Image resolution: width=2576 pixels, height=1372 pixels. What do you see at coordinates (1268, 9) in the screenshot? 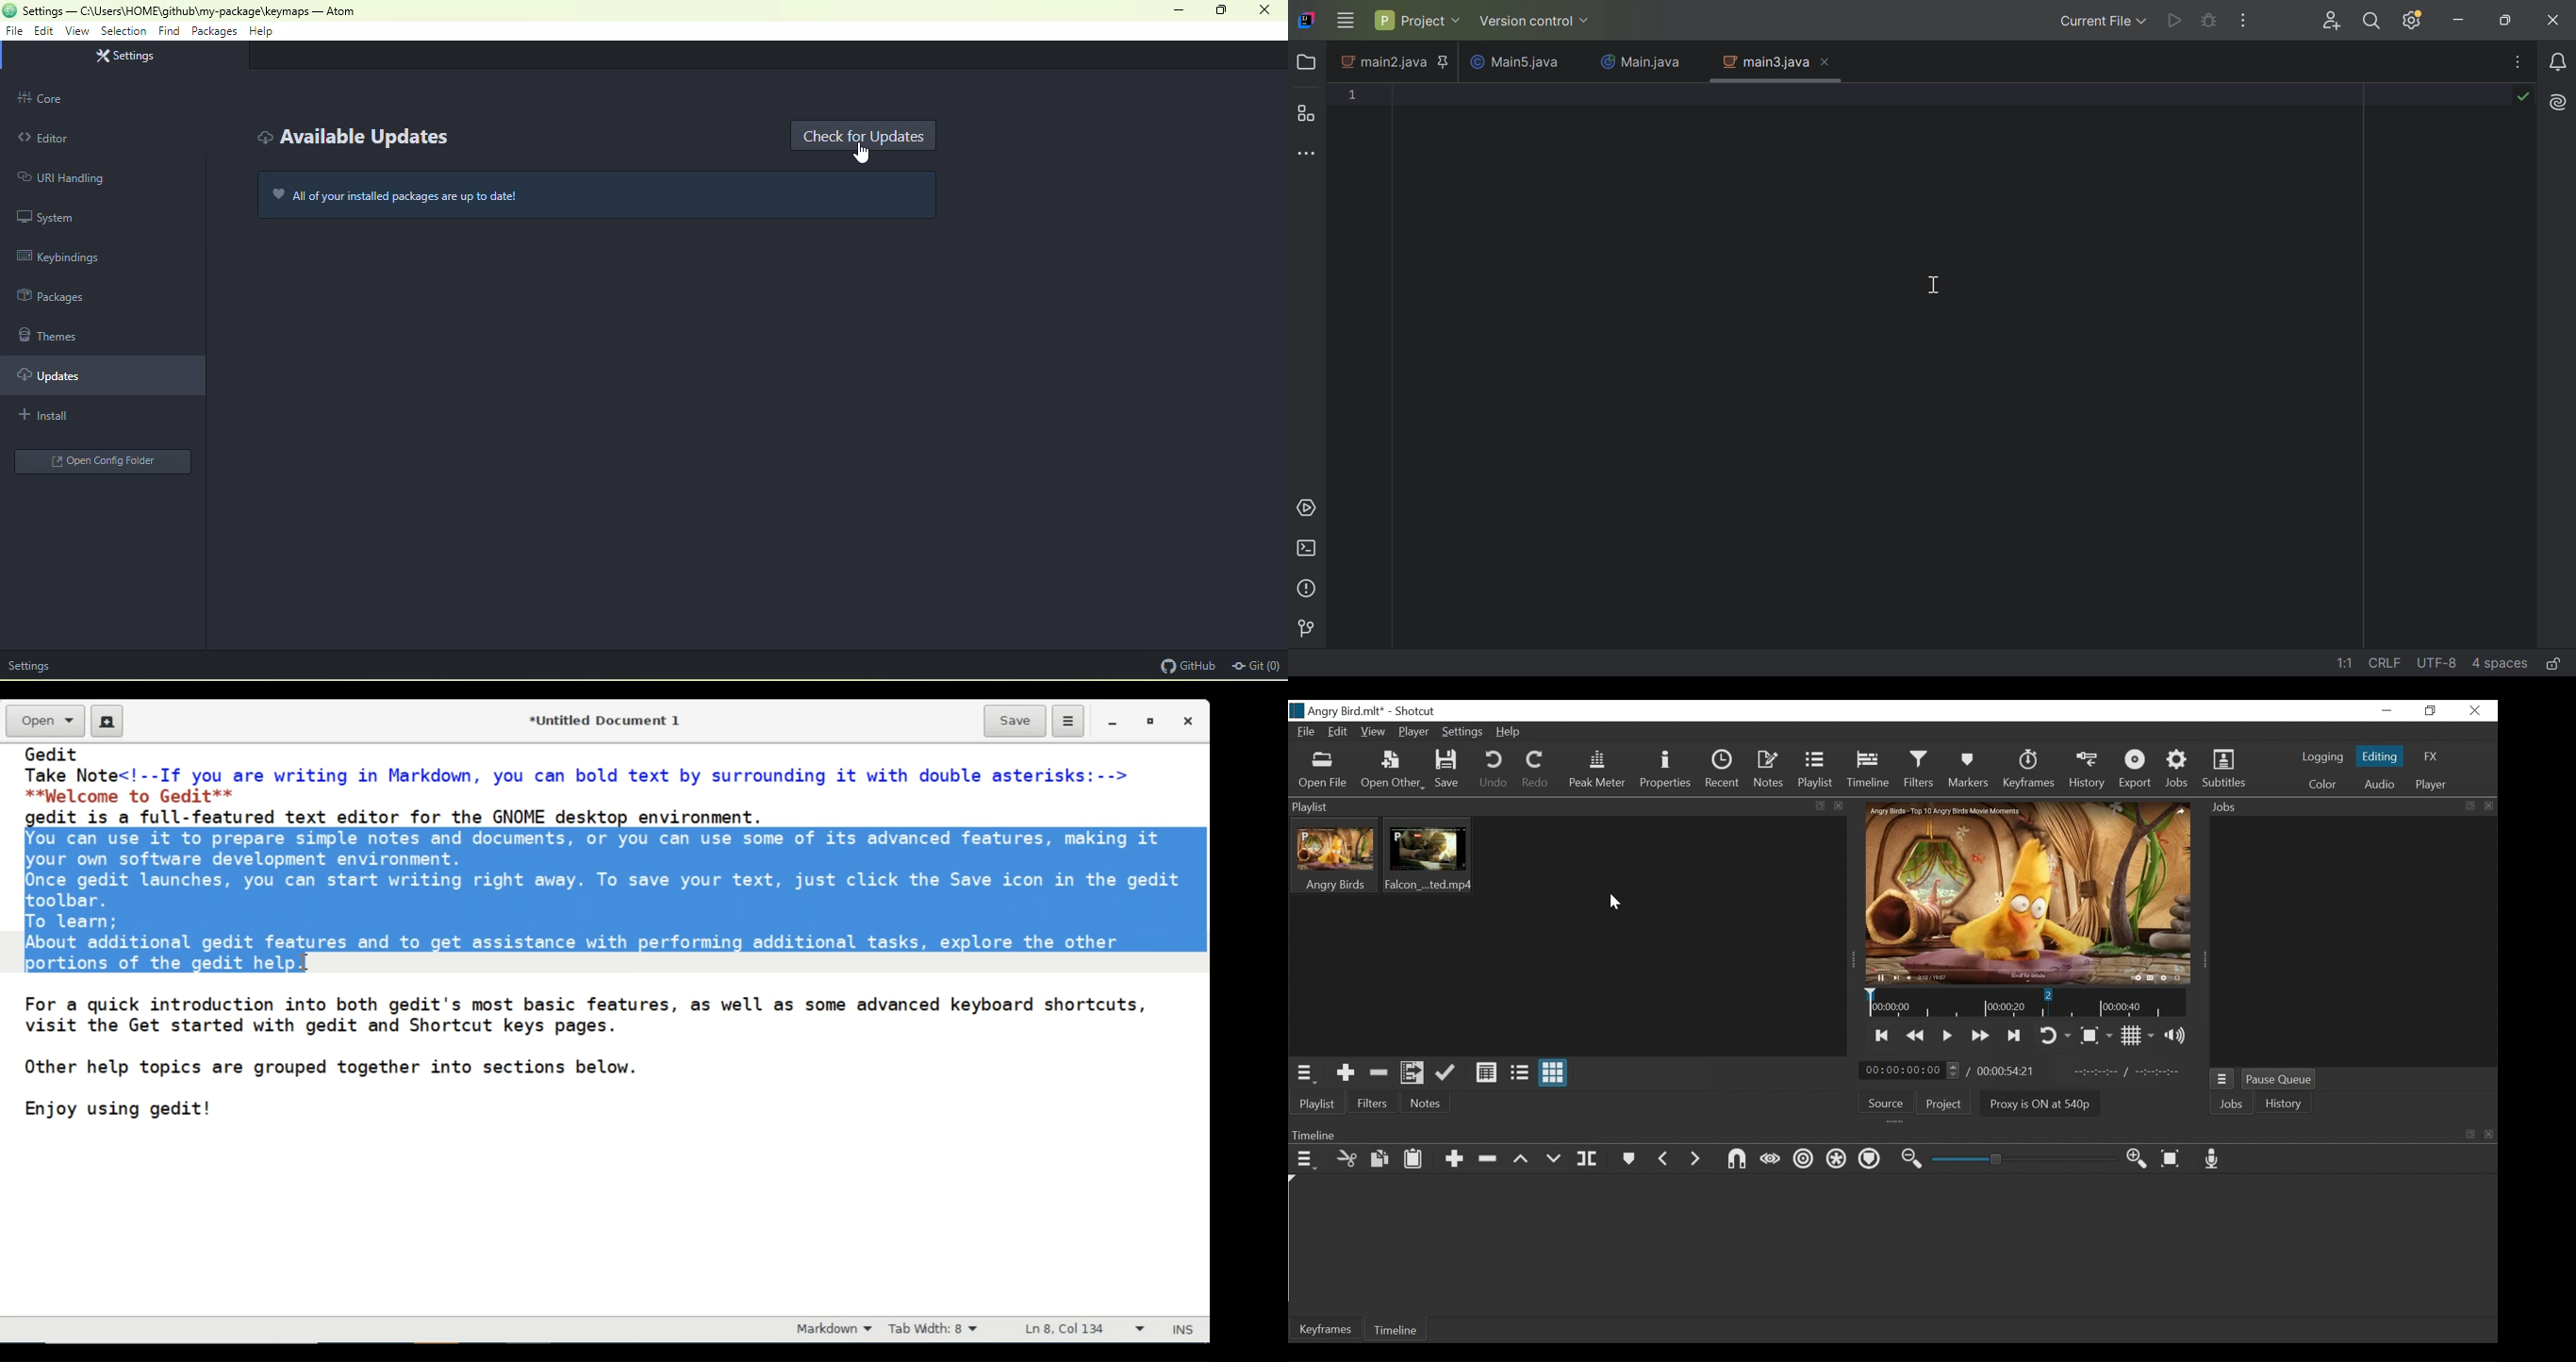
I see `close` at bounding box center [1268, 9].